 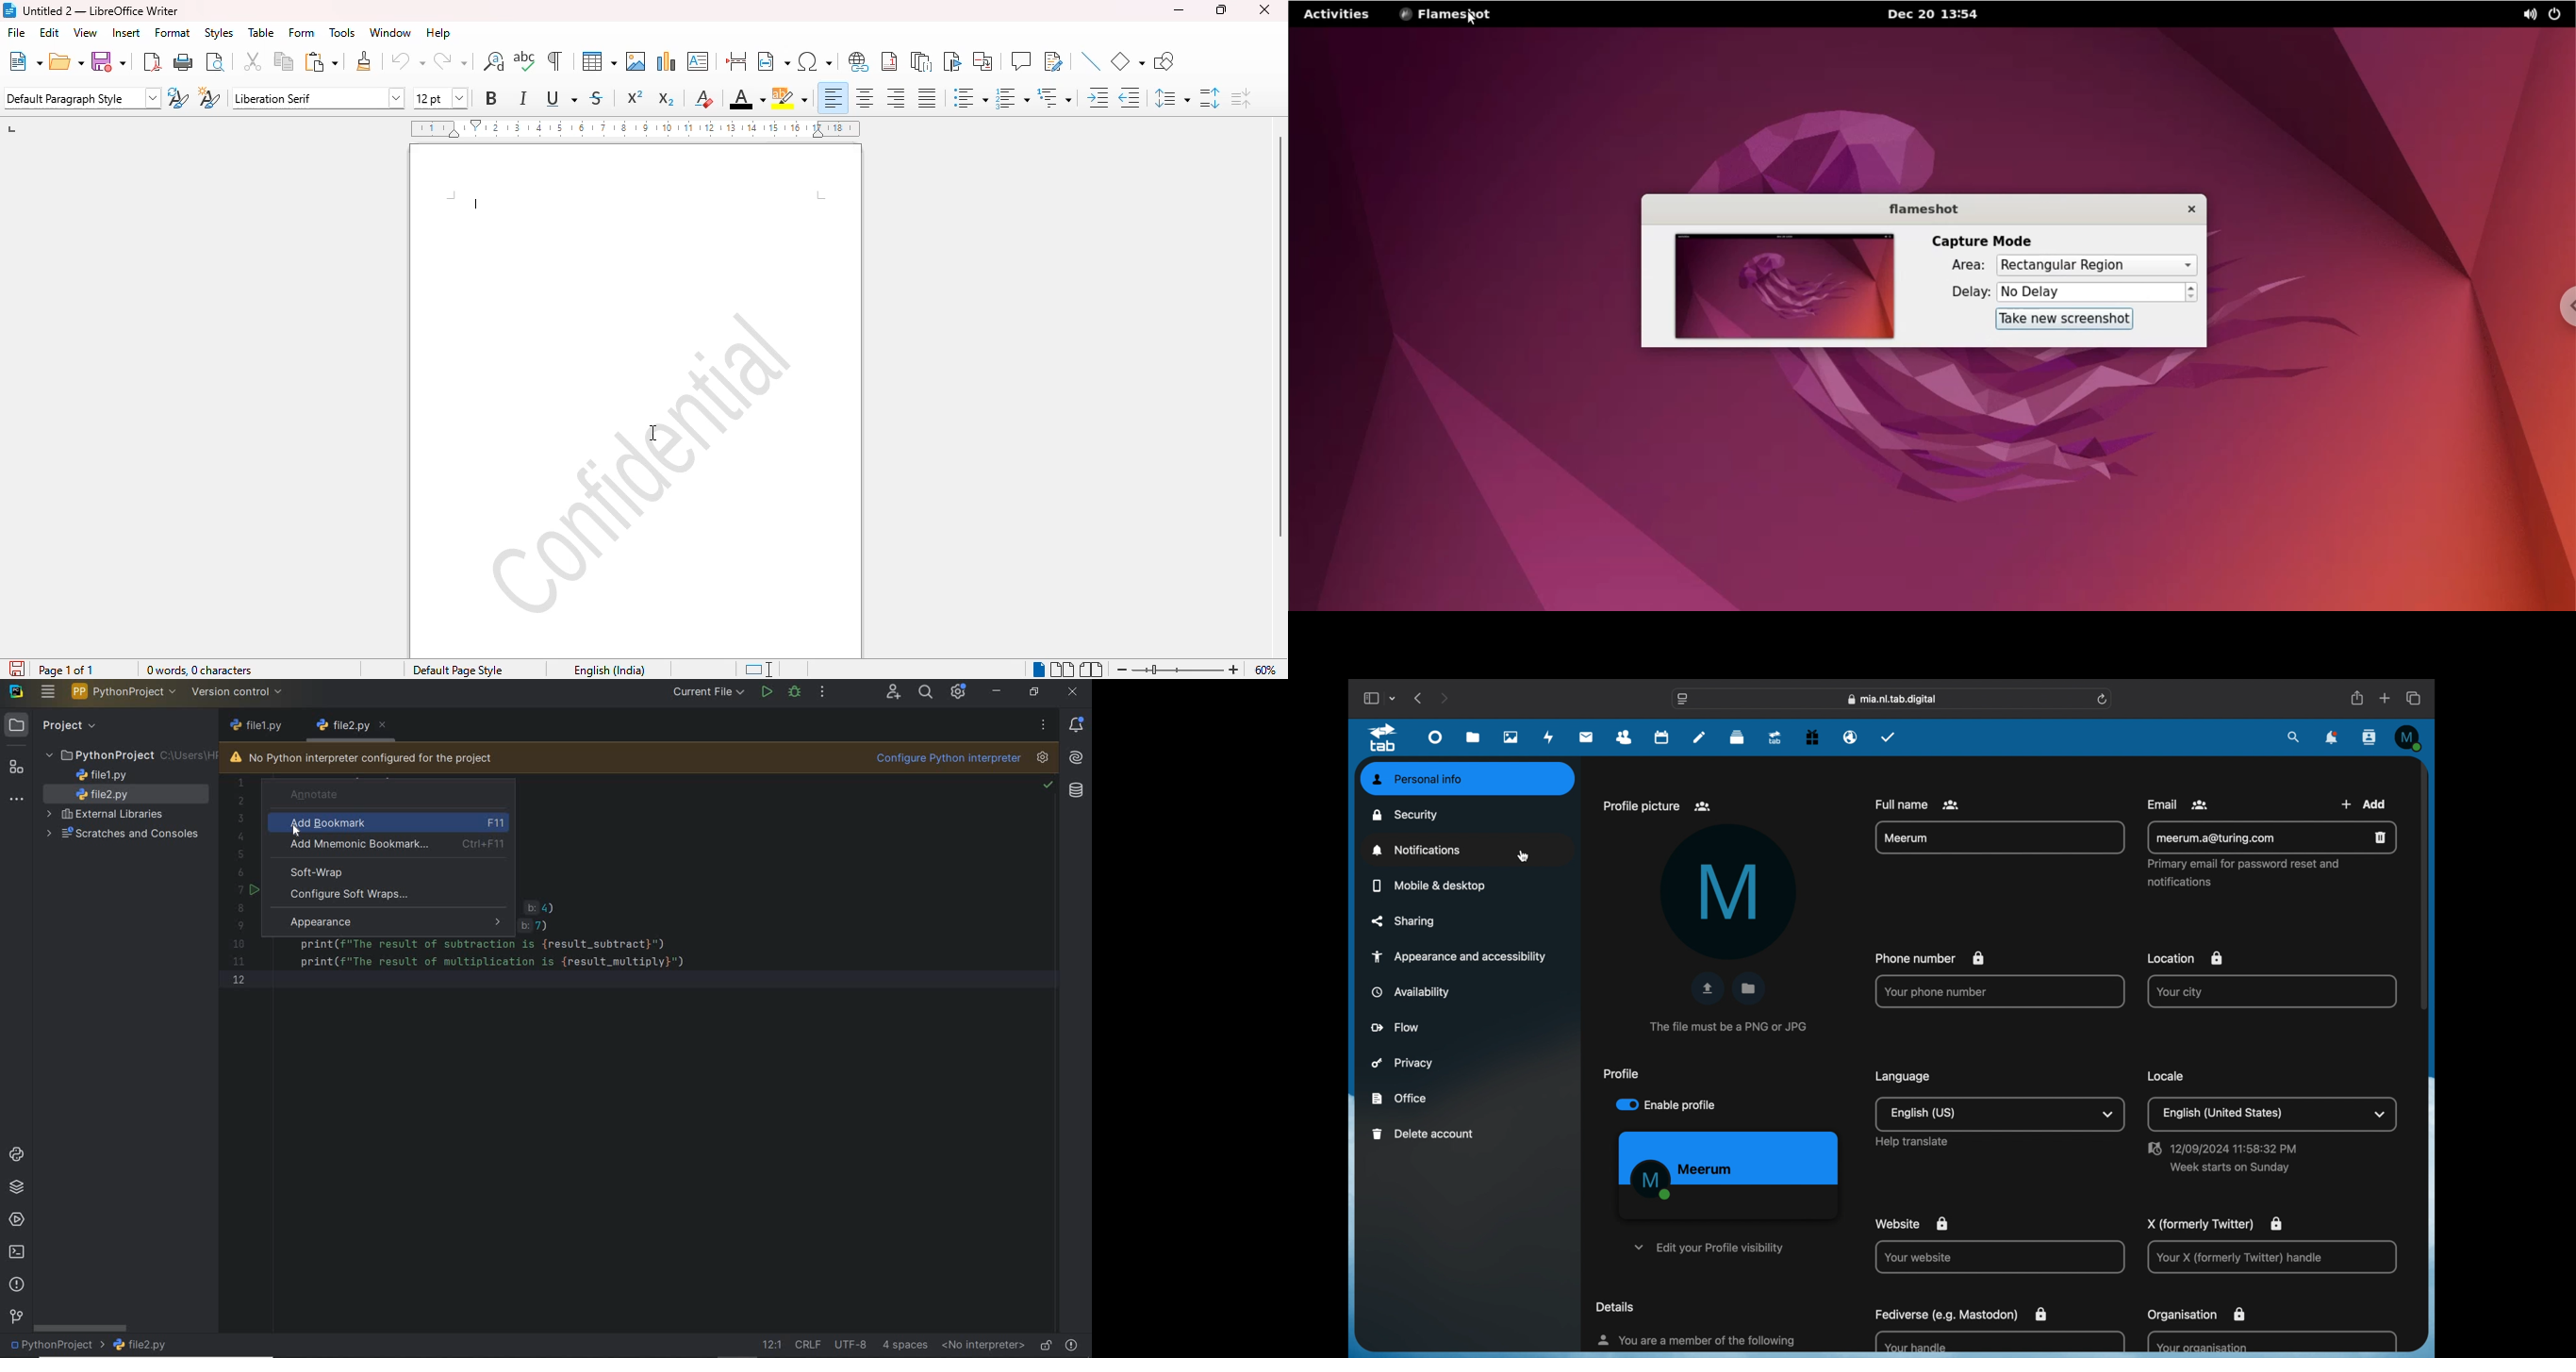 What do you see at coordinates (439, 98) in the screenshot?
I see `font size` at bounding box center [439, 98].